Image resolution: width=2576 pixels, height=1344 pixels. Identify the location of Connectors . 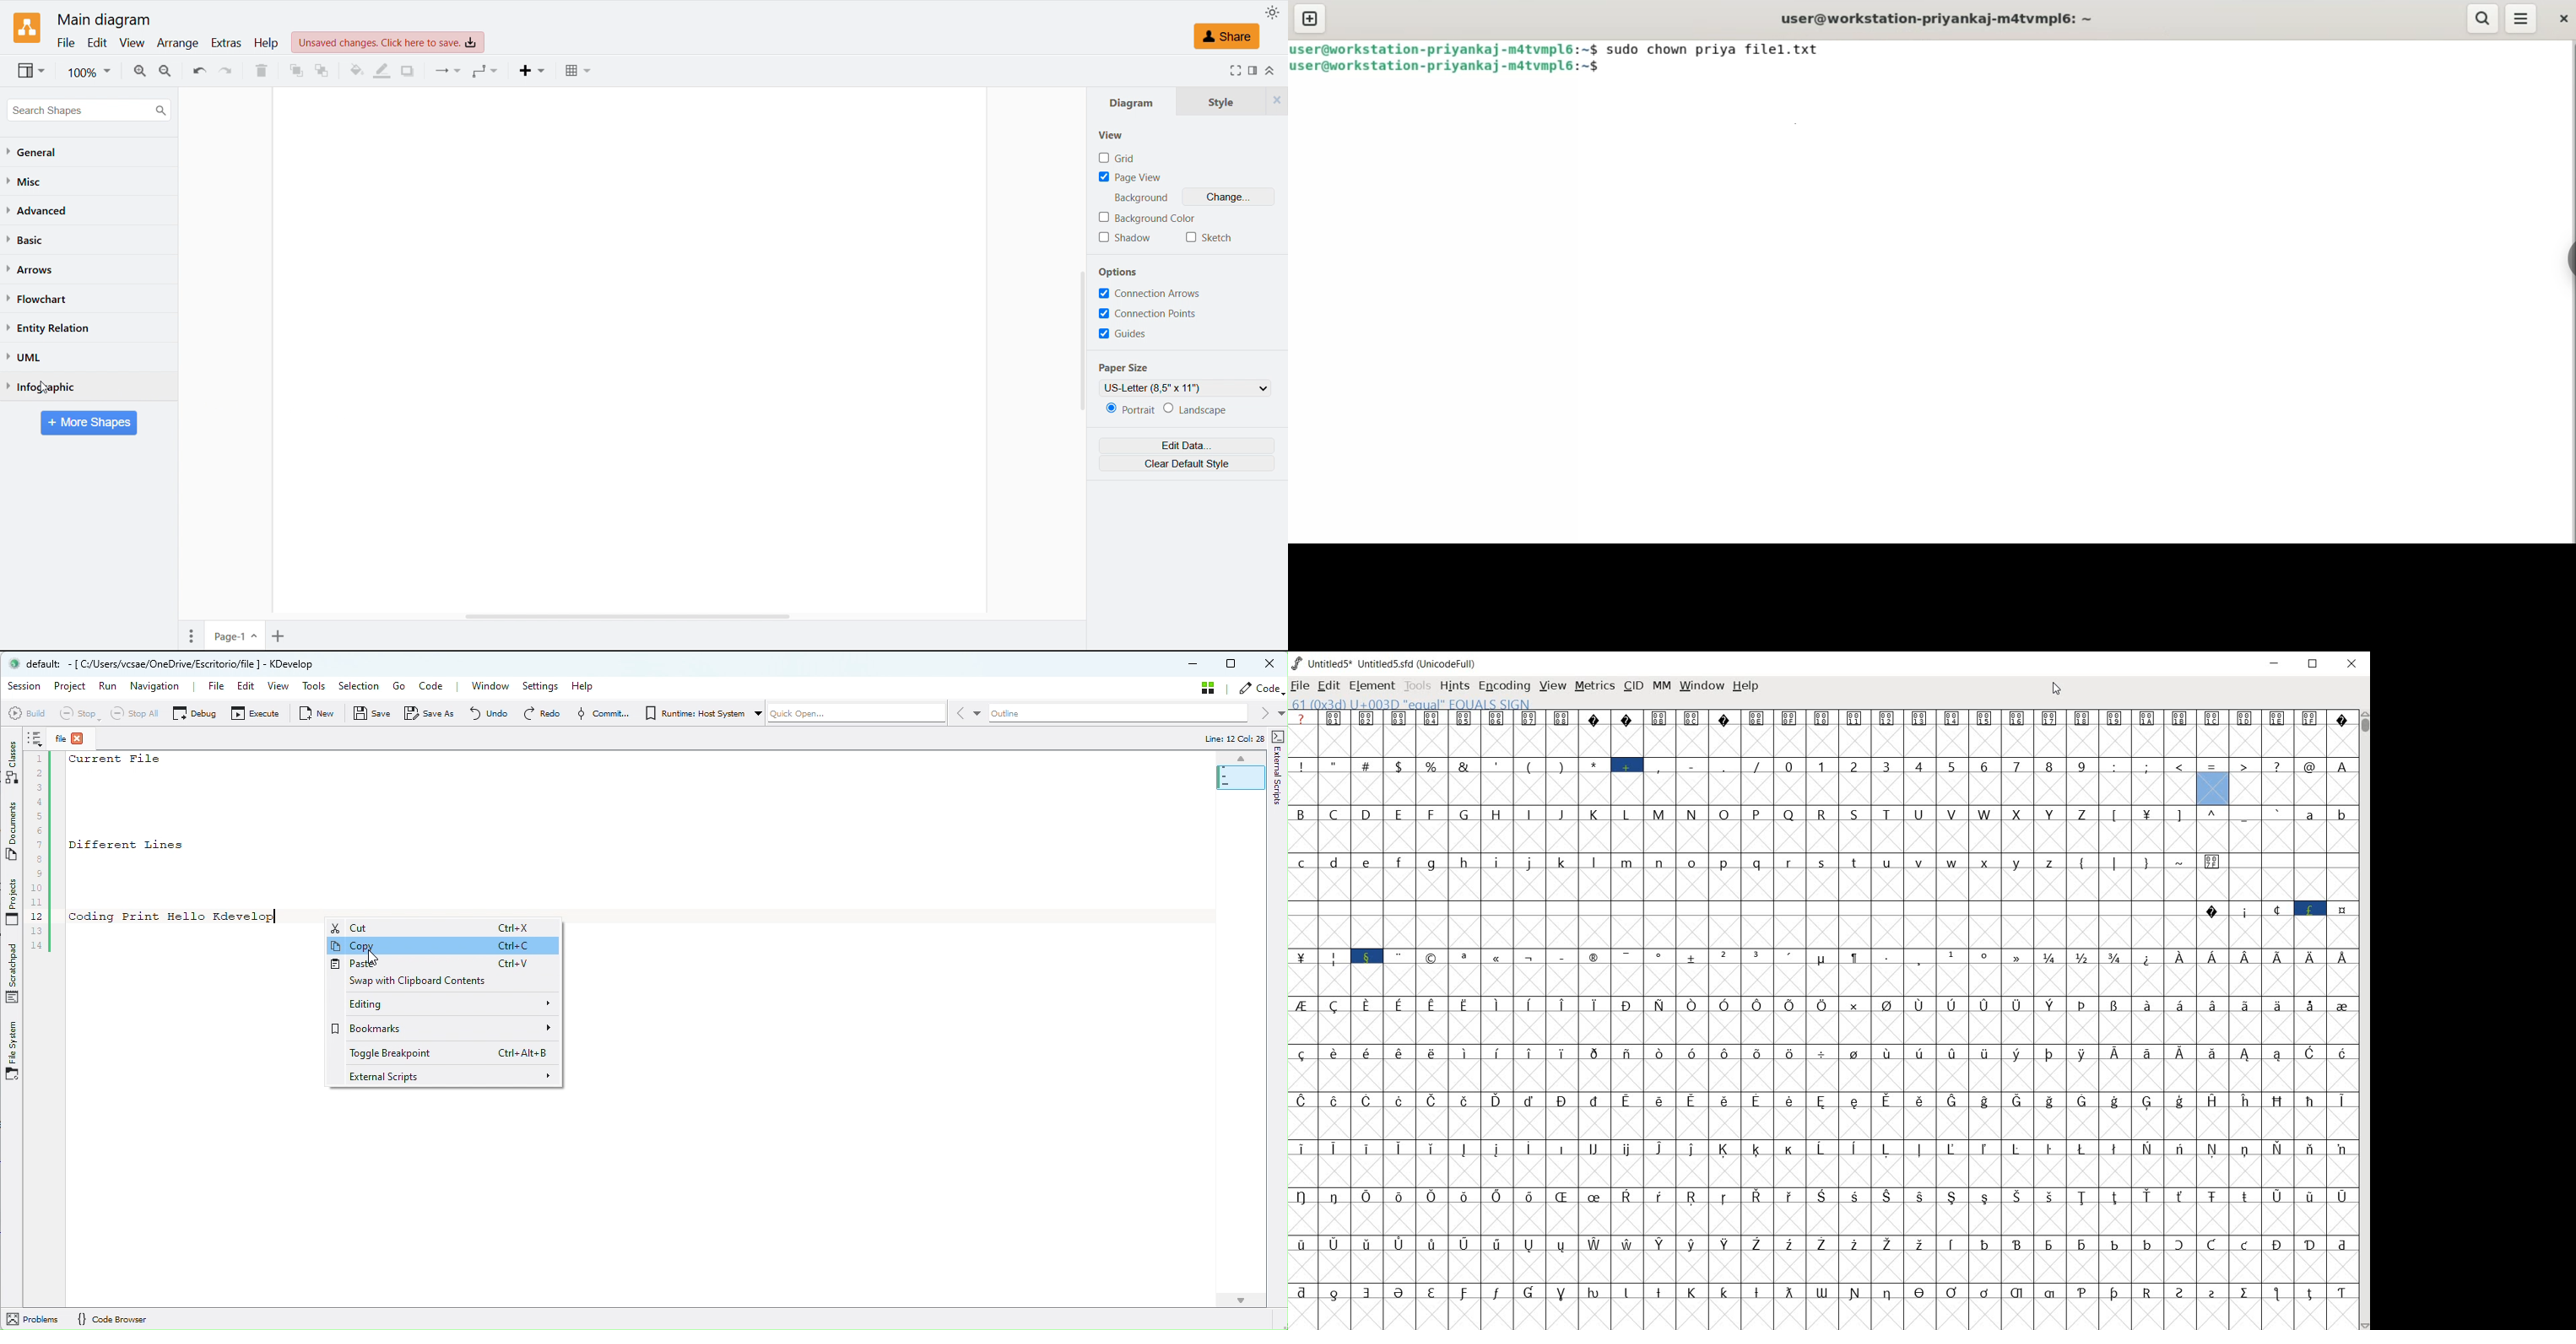
(449, 71).